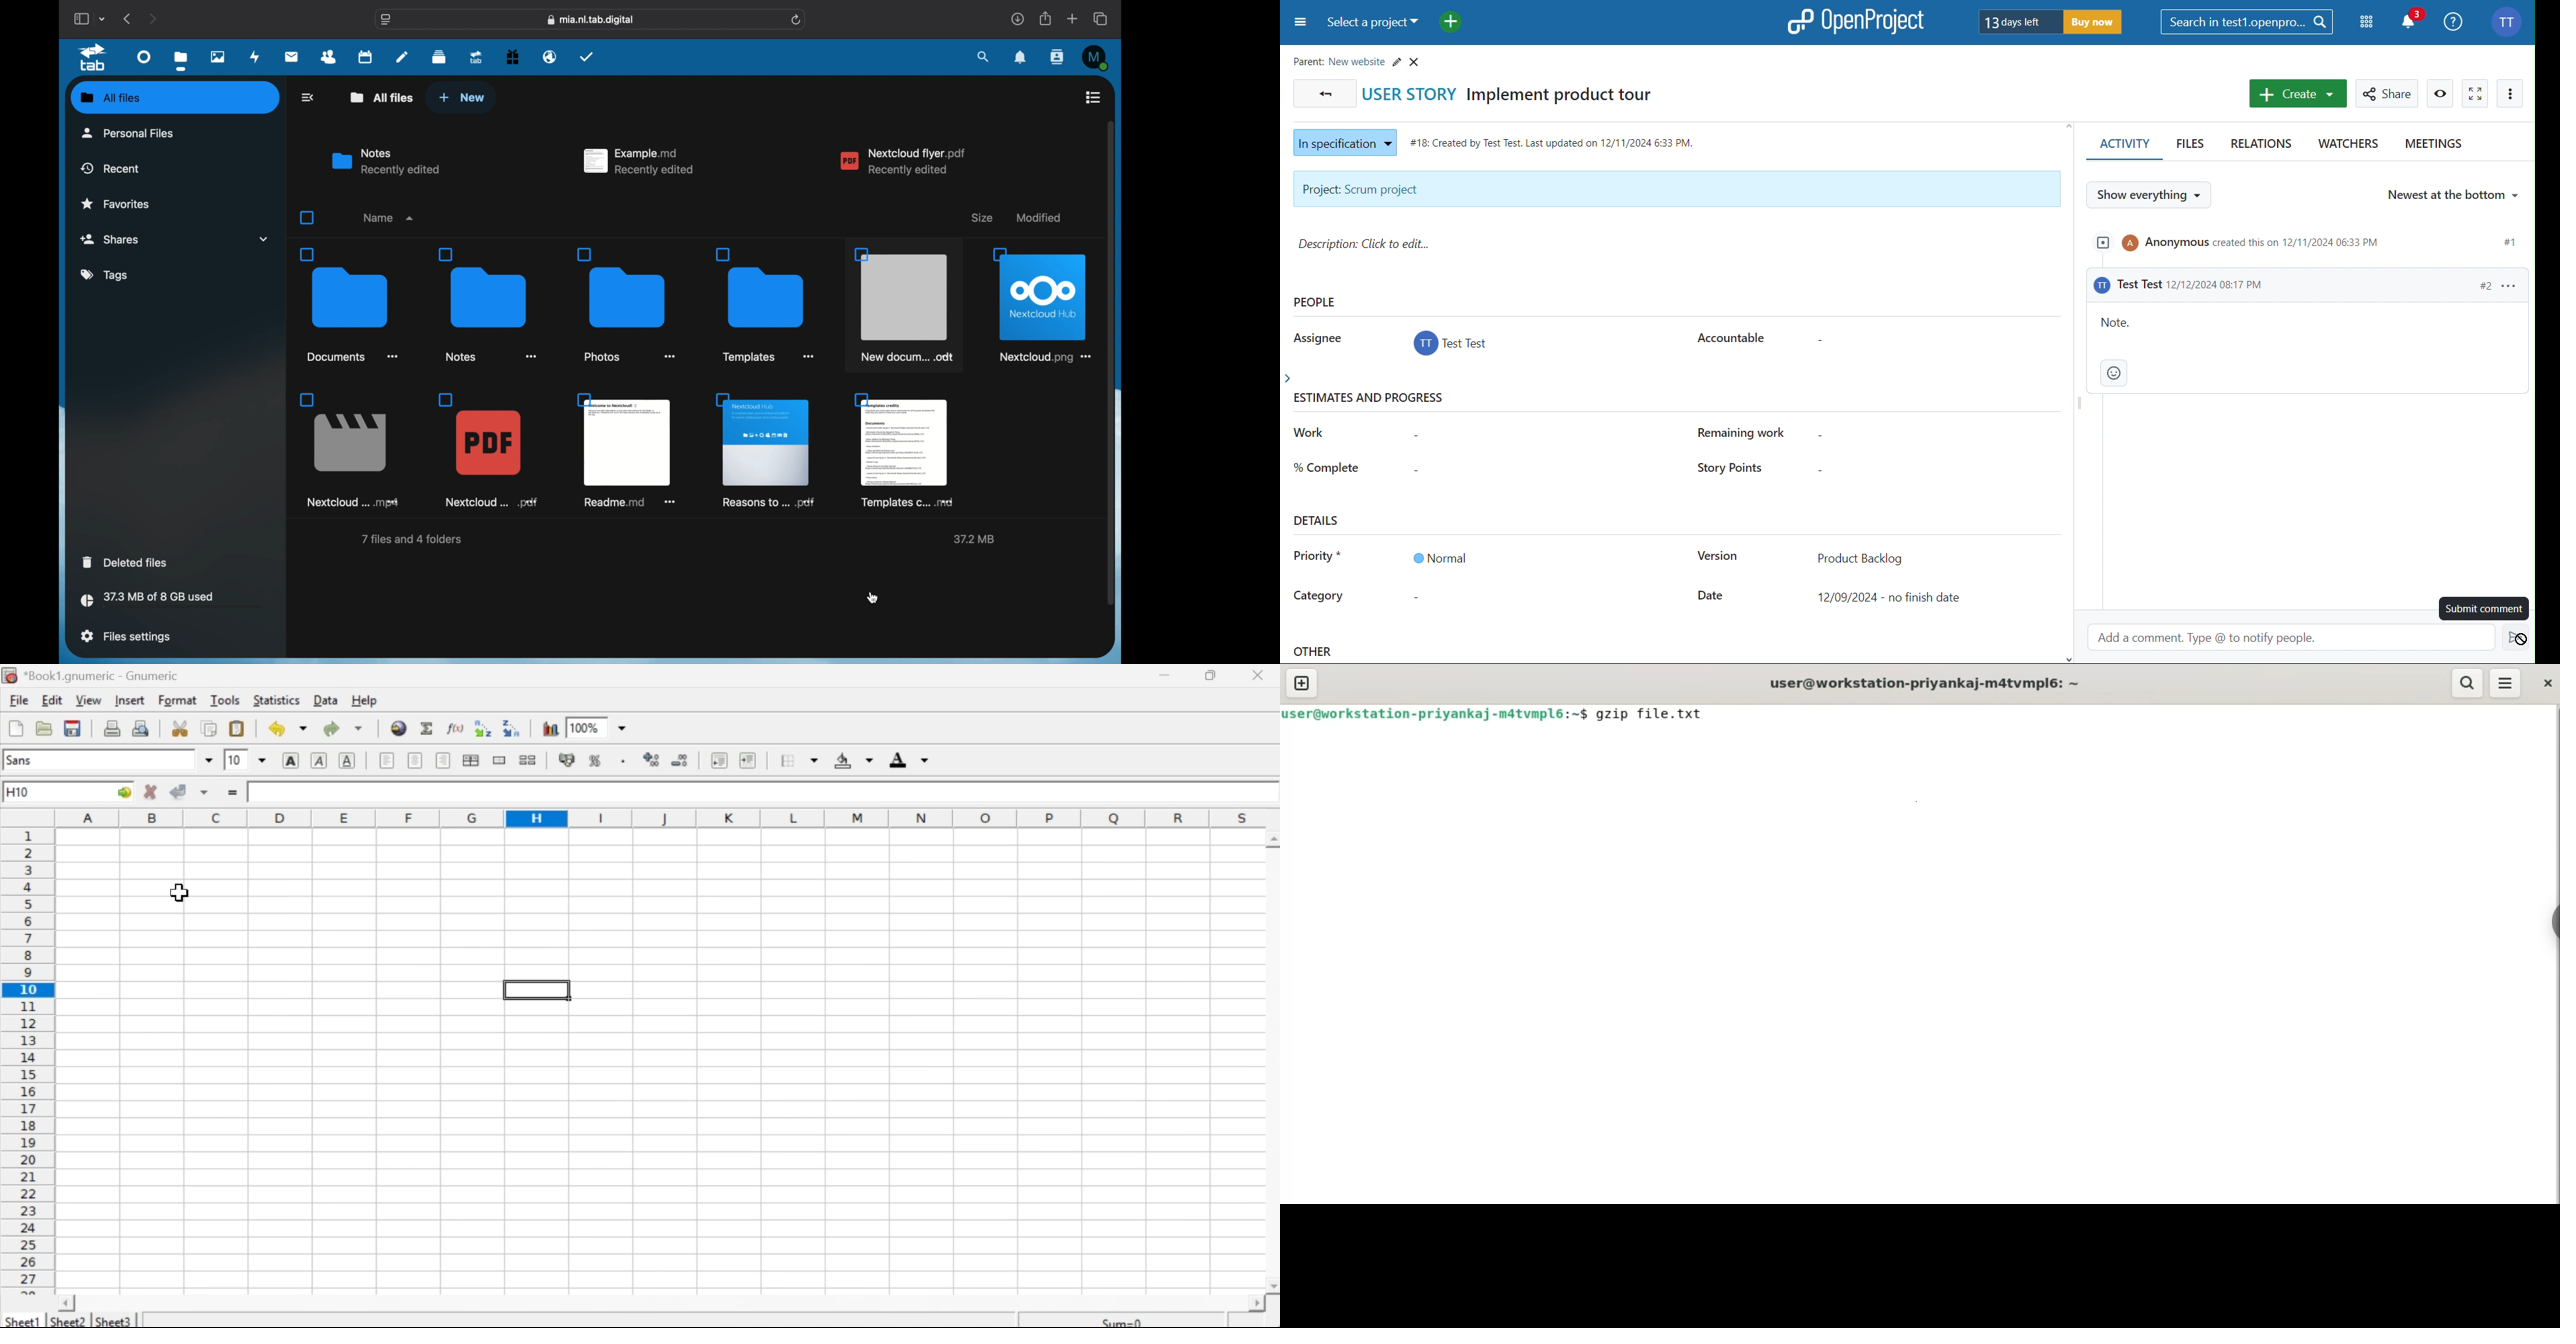  I want to click on Bold, so click(294, 760).